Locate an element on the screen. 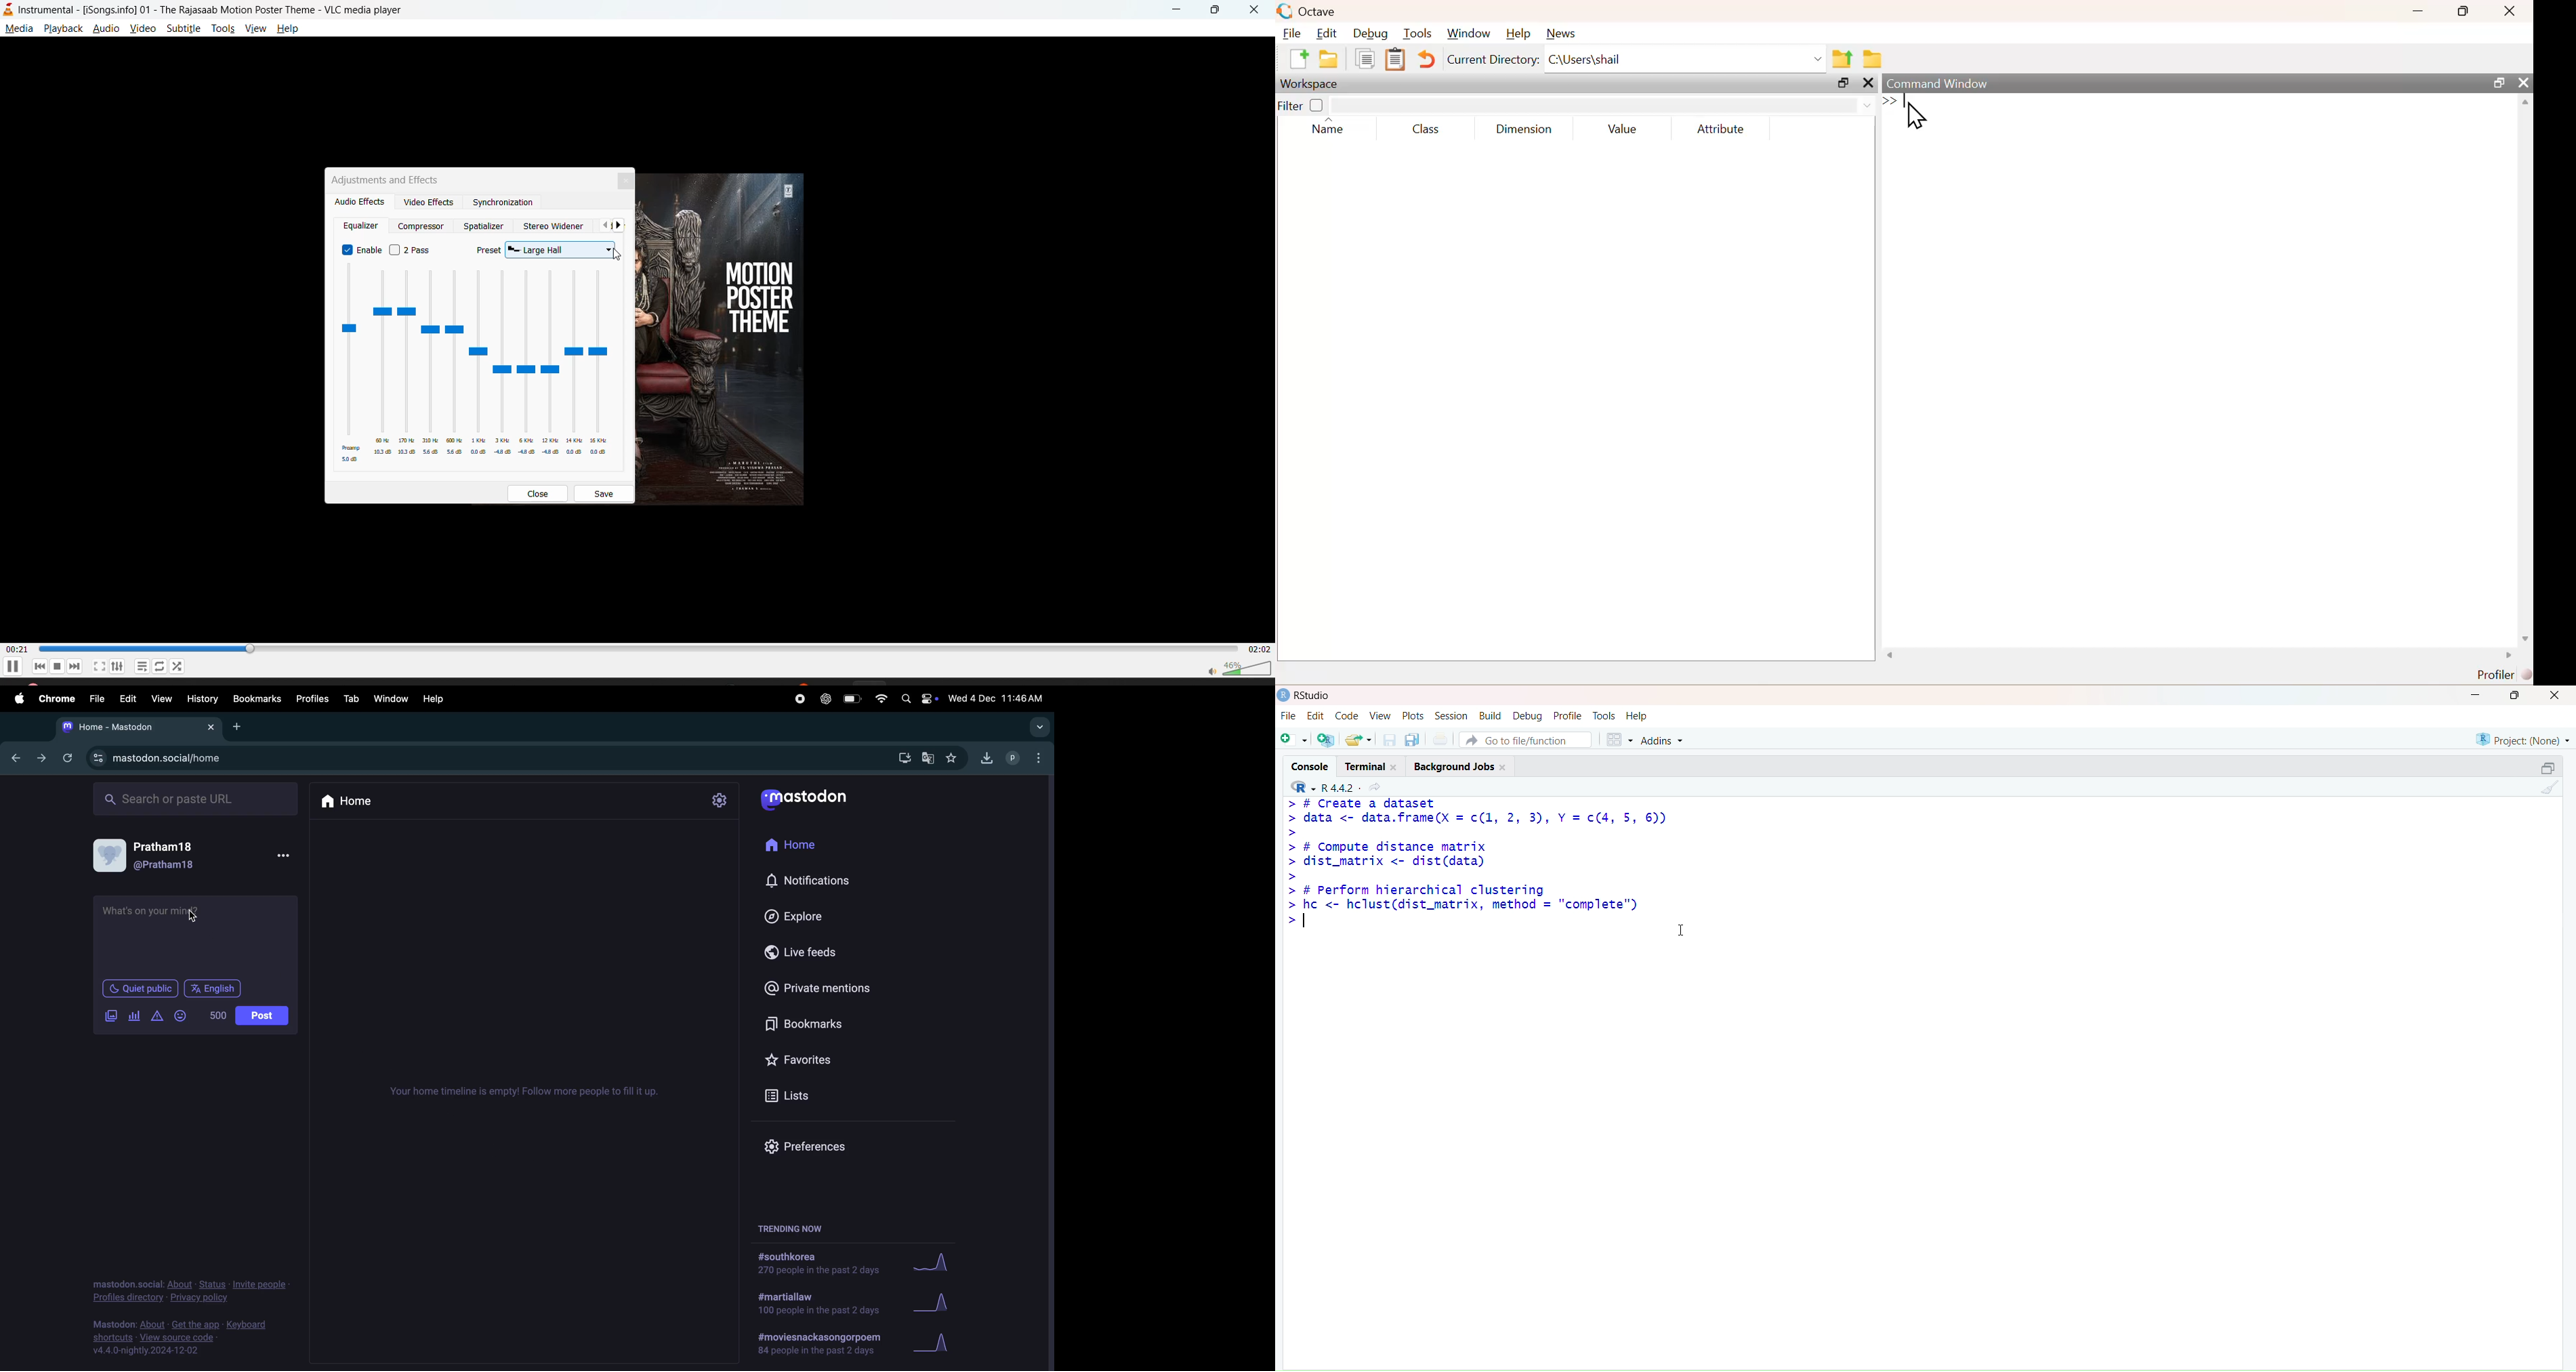 The image size is (2576, 1372). Project (Note) is located at coordinates (2523, 738).